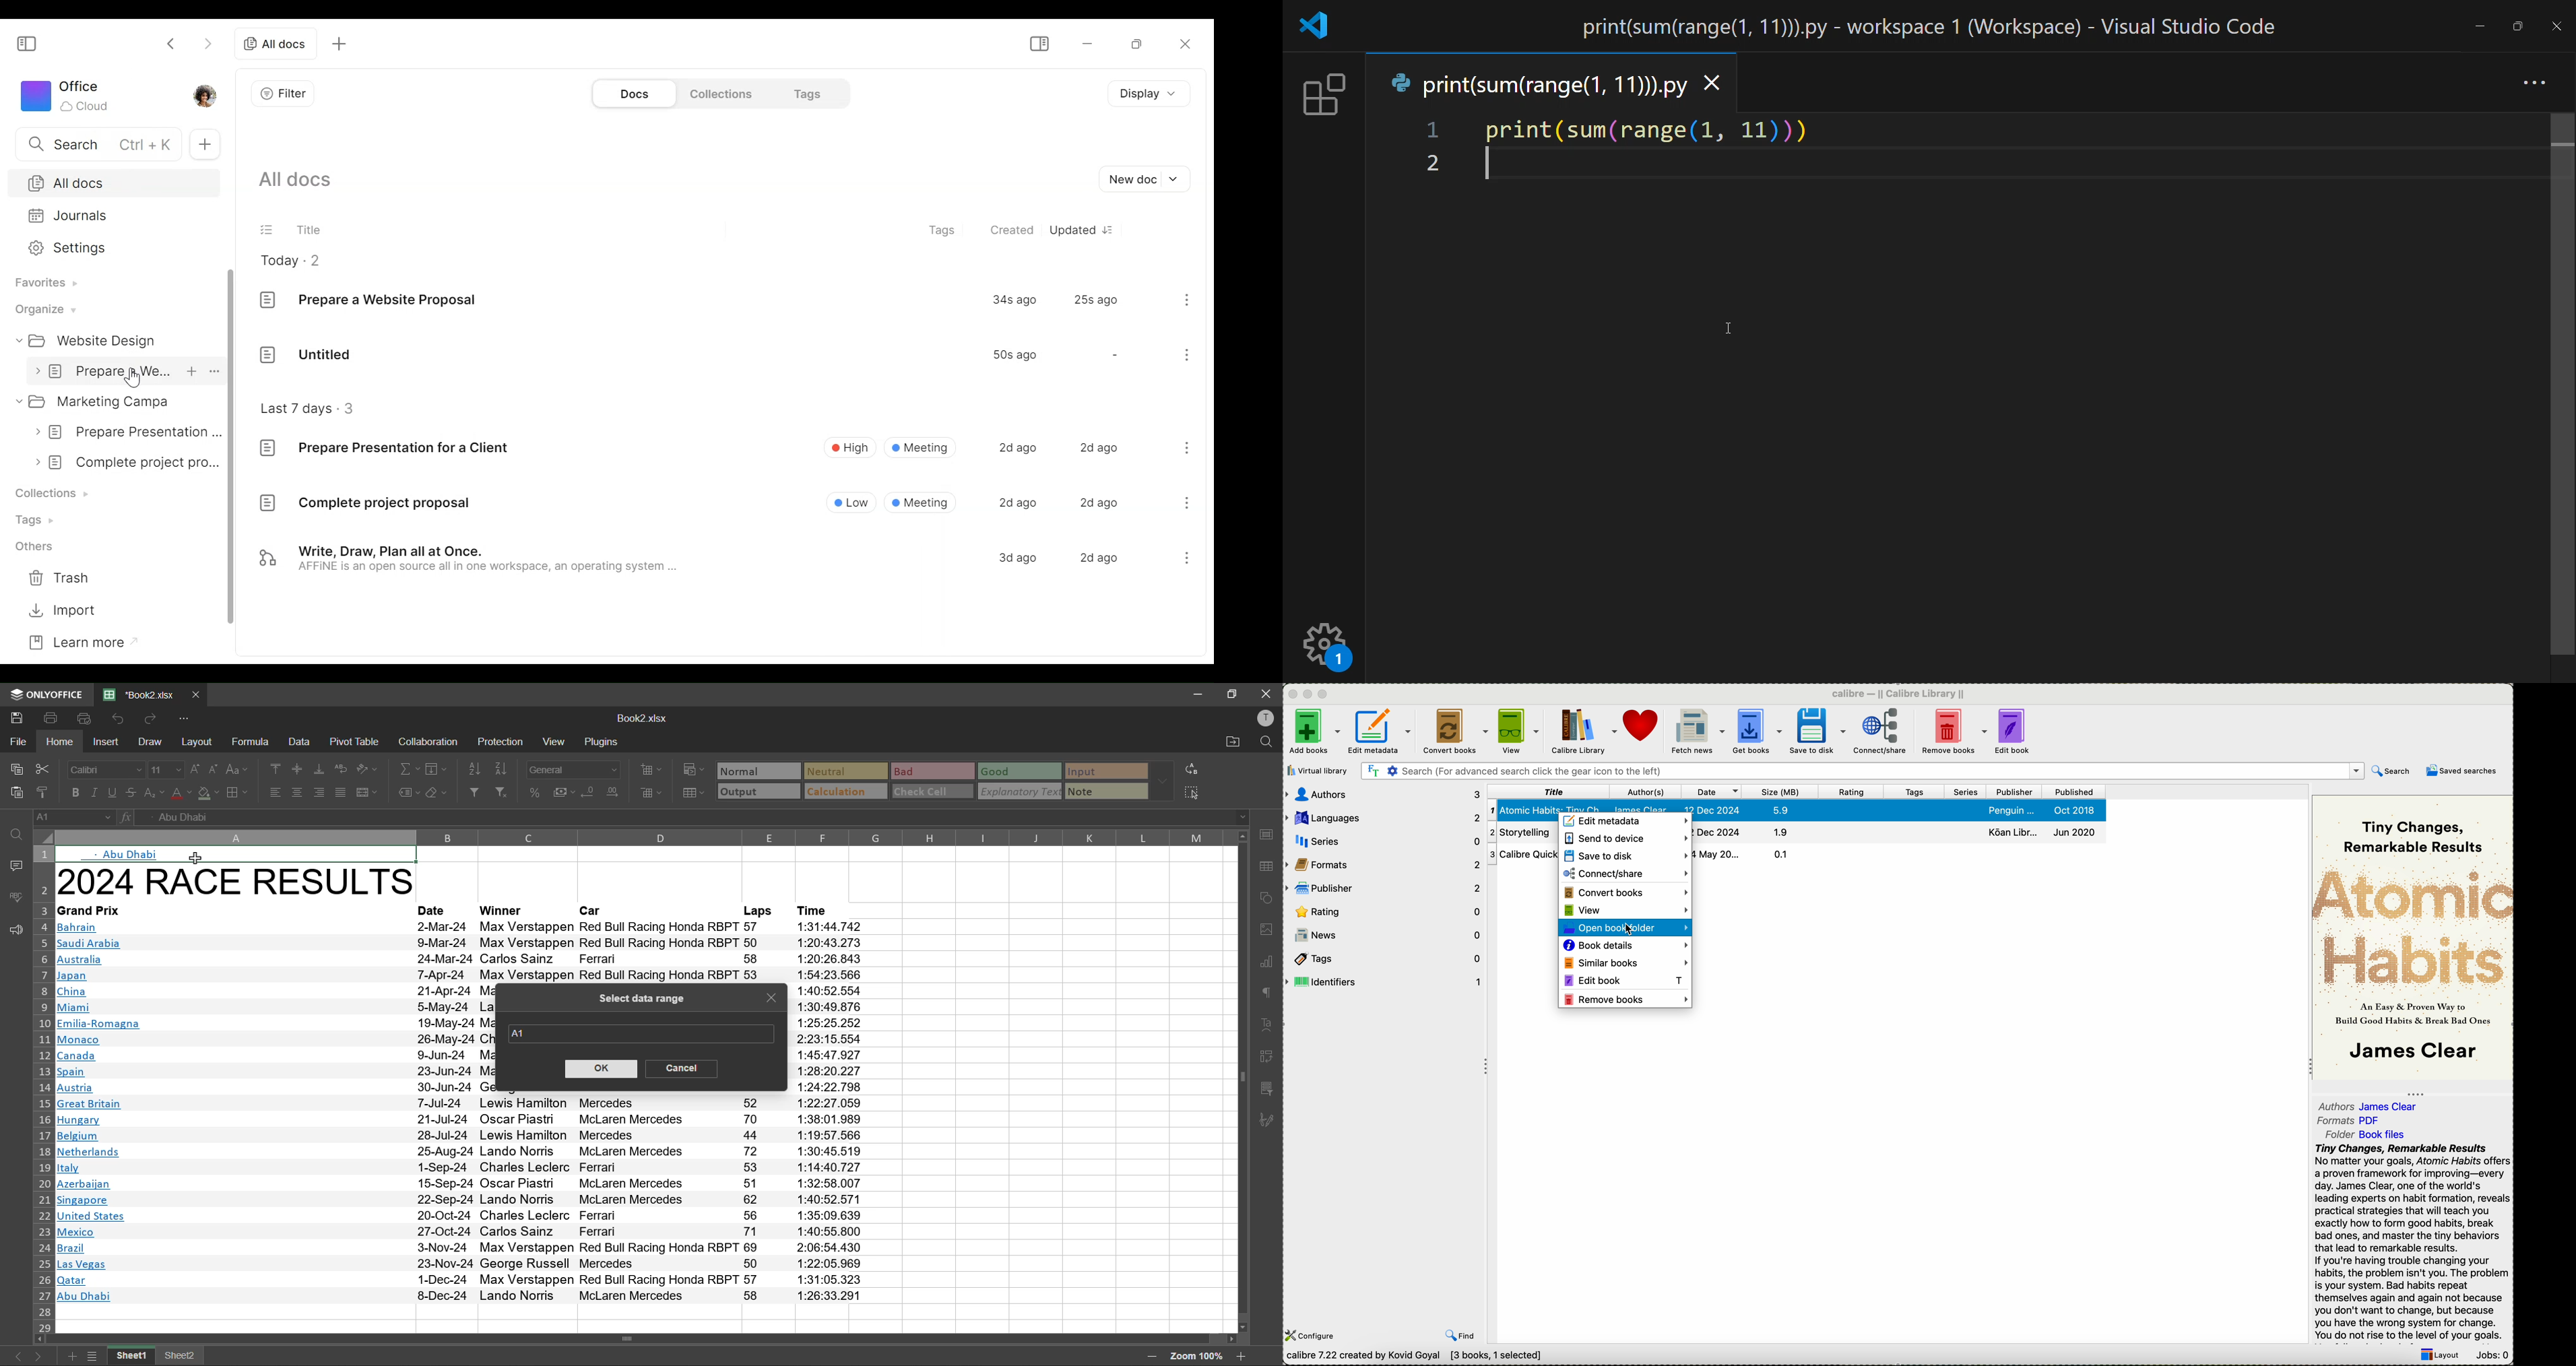 This screenshot has height=1372, width=2576. I want to click on Document, so click(725, 503).